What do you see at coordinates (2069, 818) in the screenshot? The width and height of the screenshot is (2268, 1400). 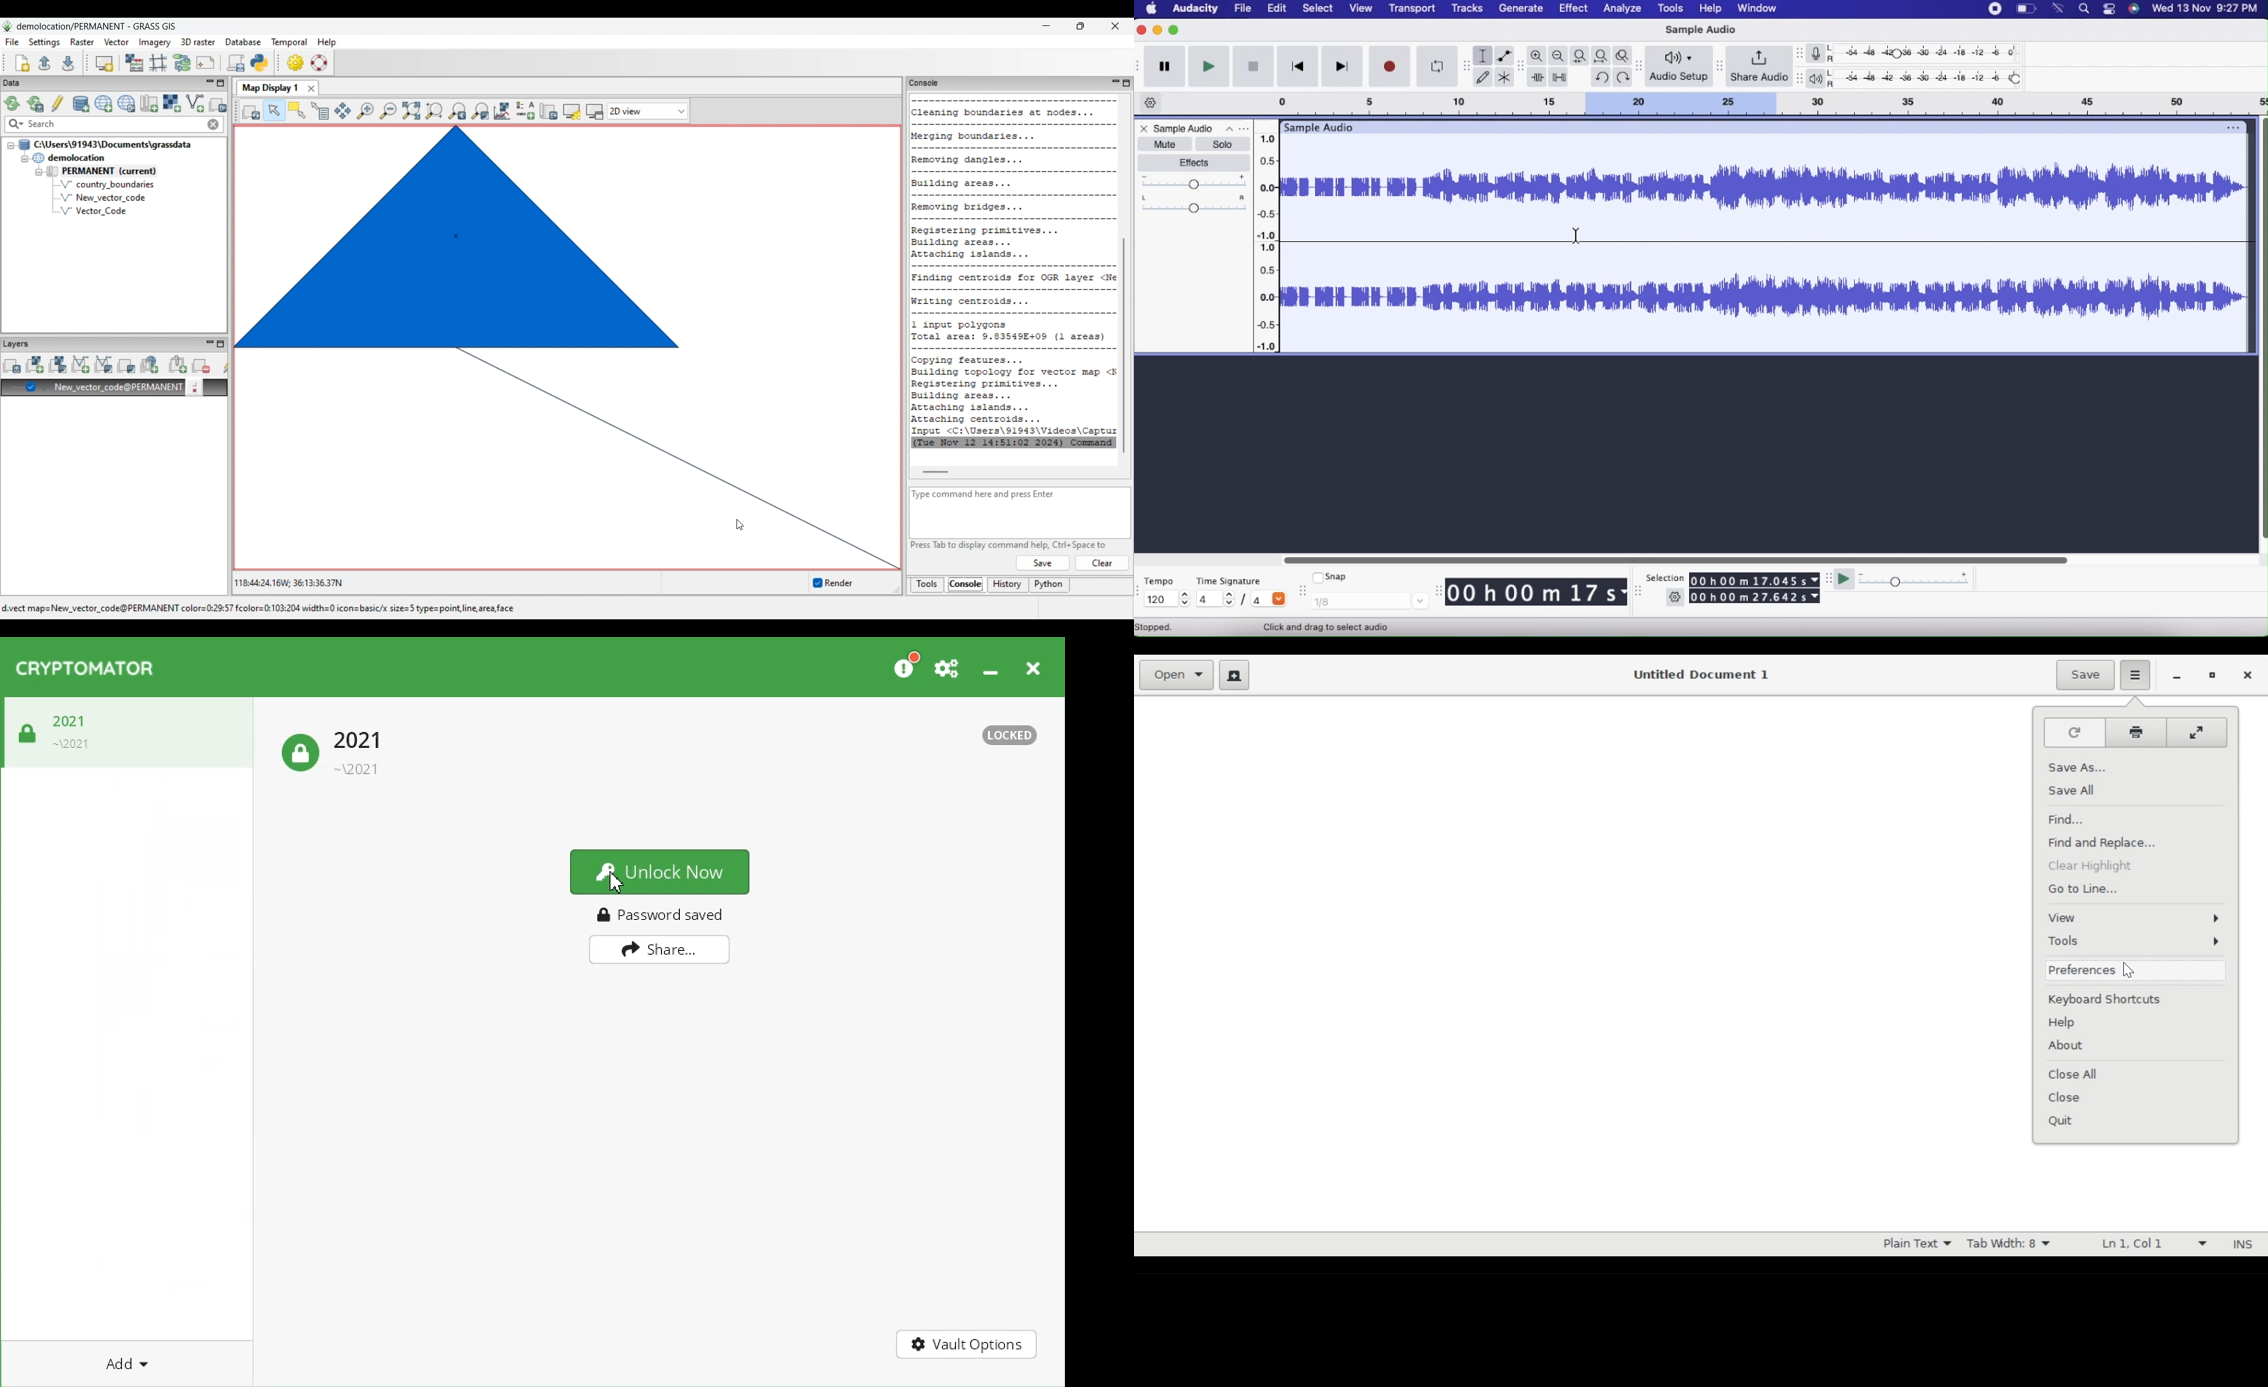 I see `Find` at bounding box center [2069, 818].